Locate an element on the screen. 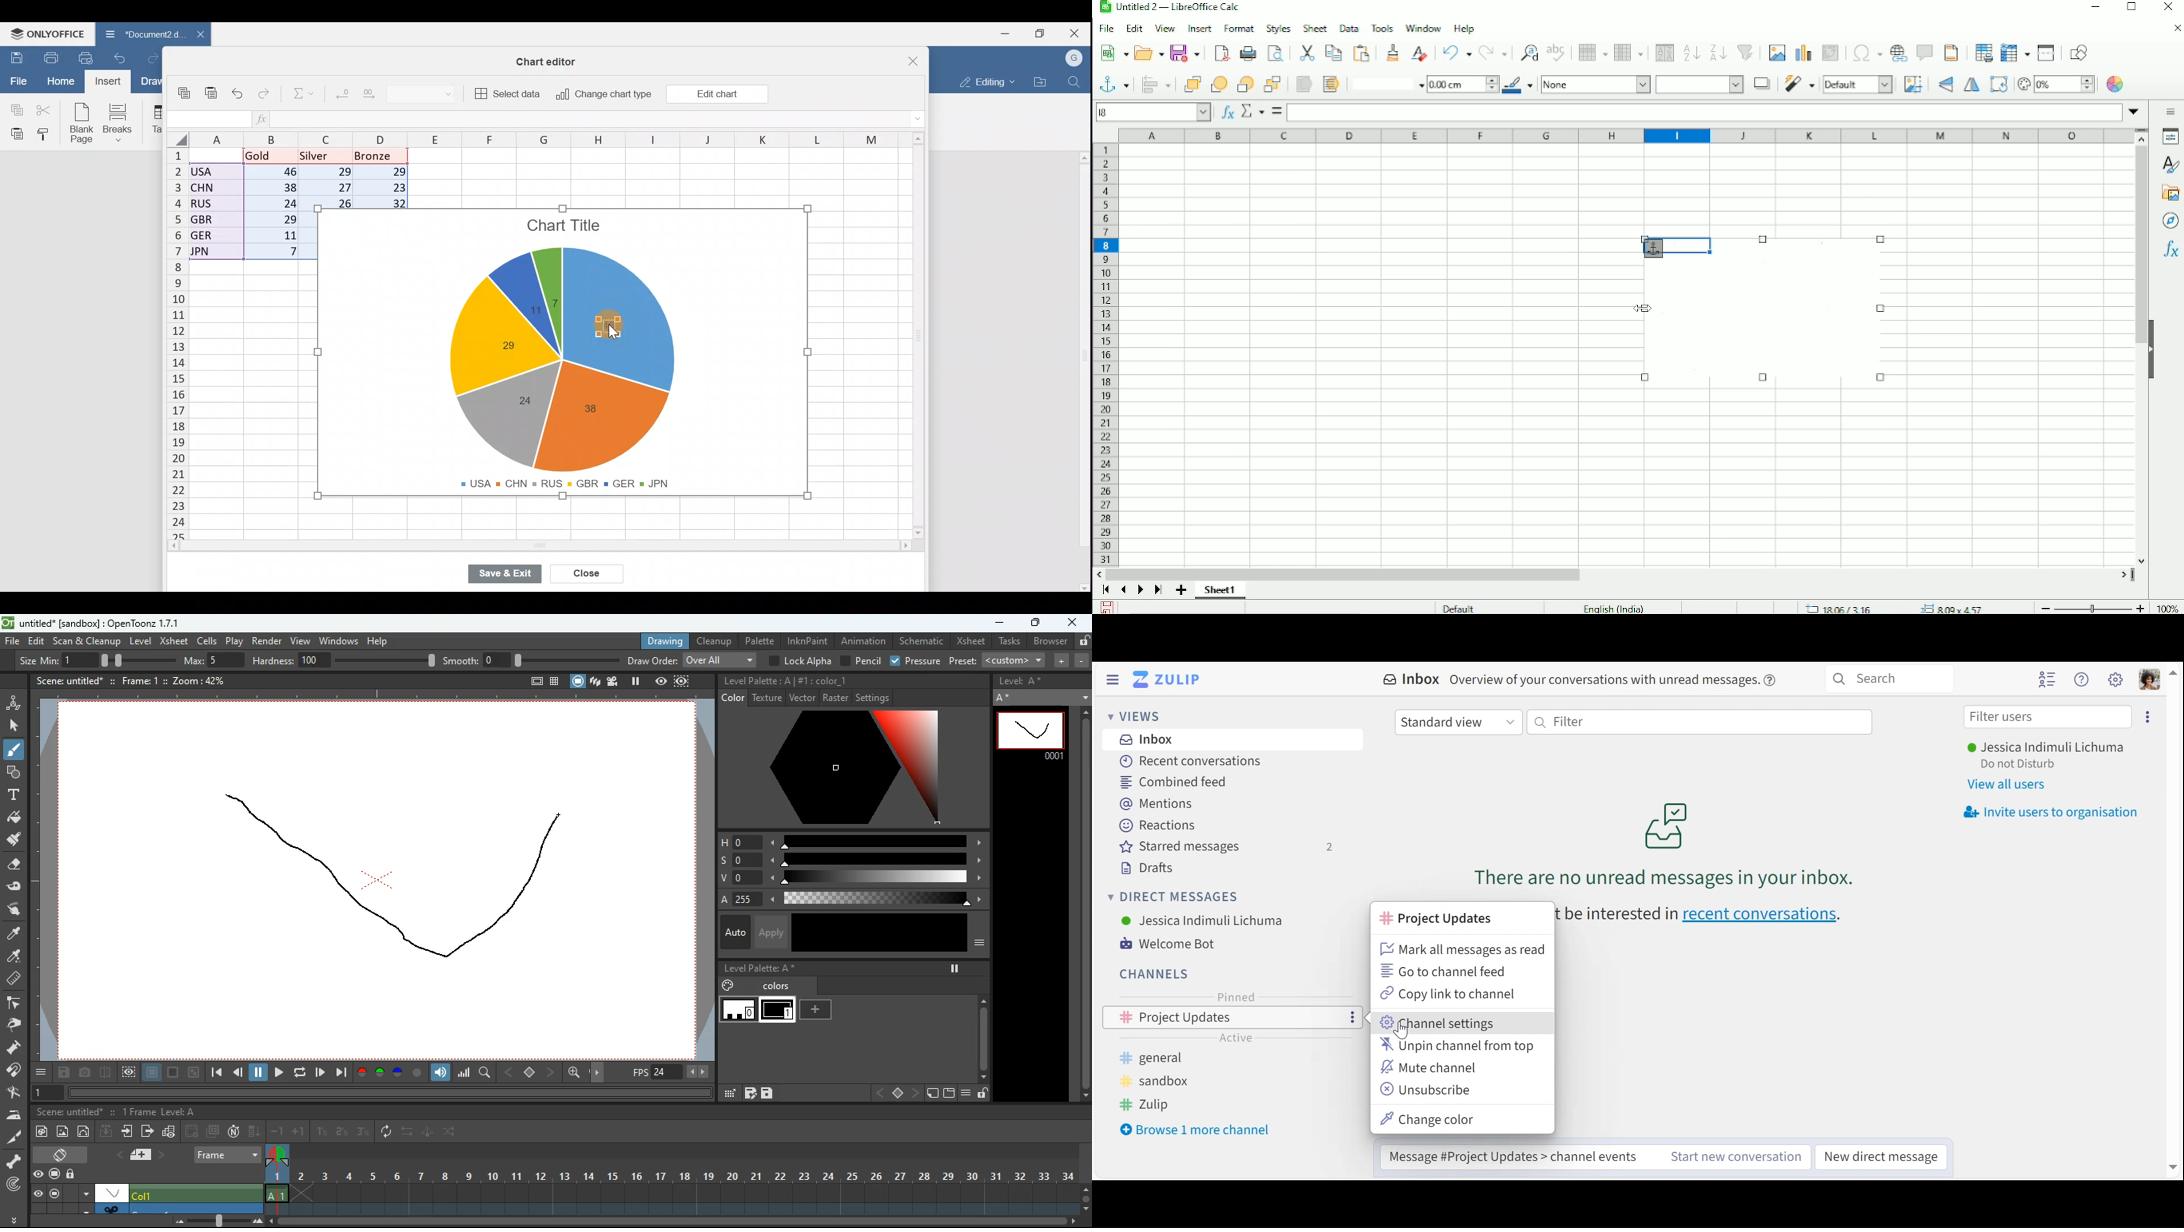 The width and height of the screenshot is (2184, 1232). Account name is located at coordinates (1075, 59).